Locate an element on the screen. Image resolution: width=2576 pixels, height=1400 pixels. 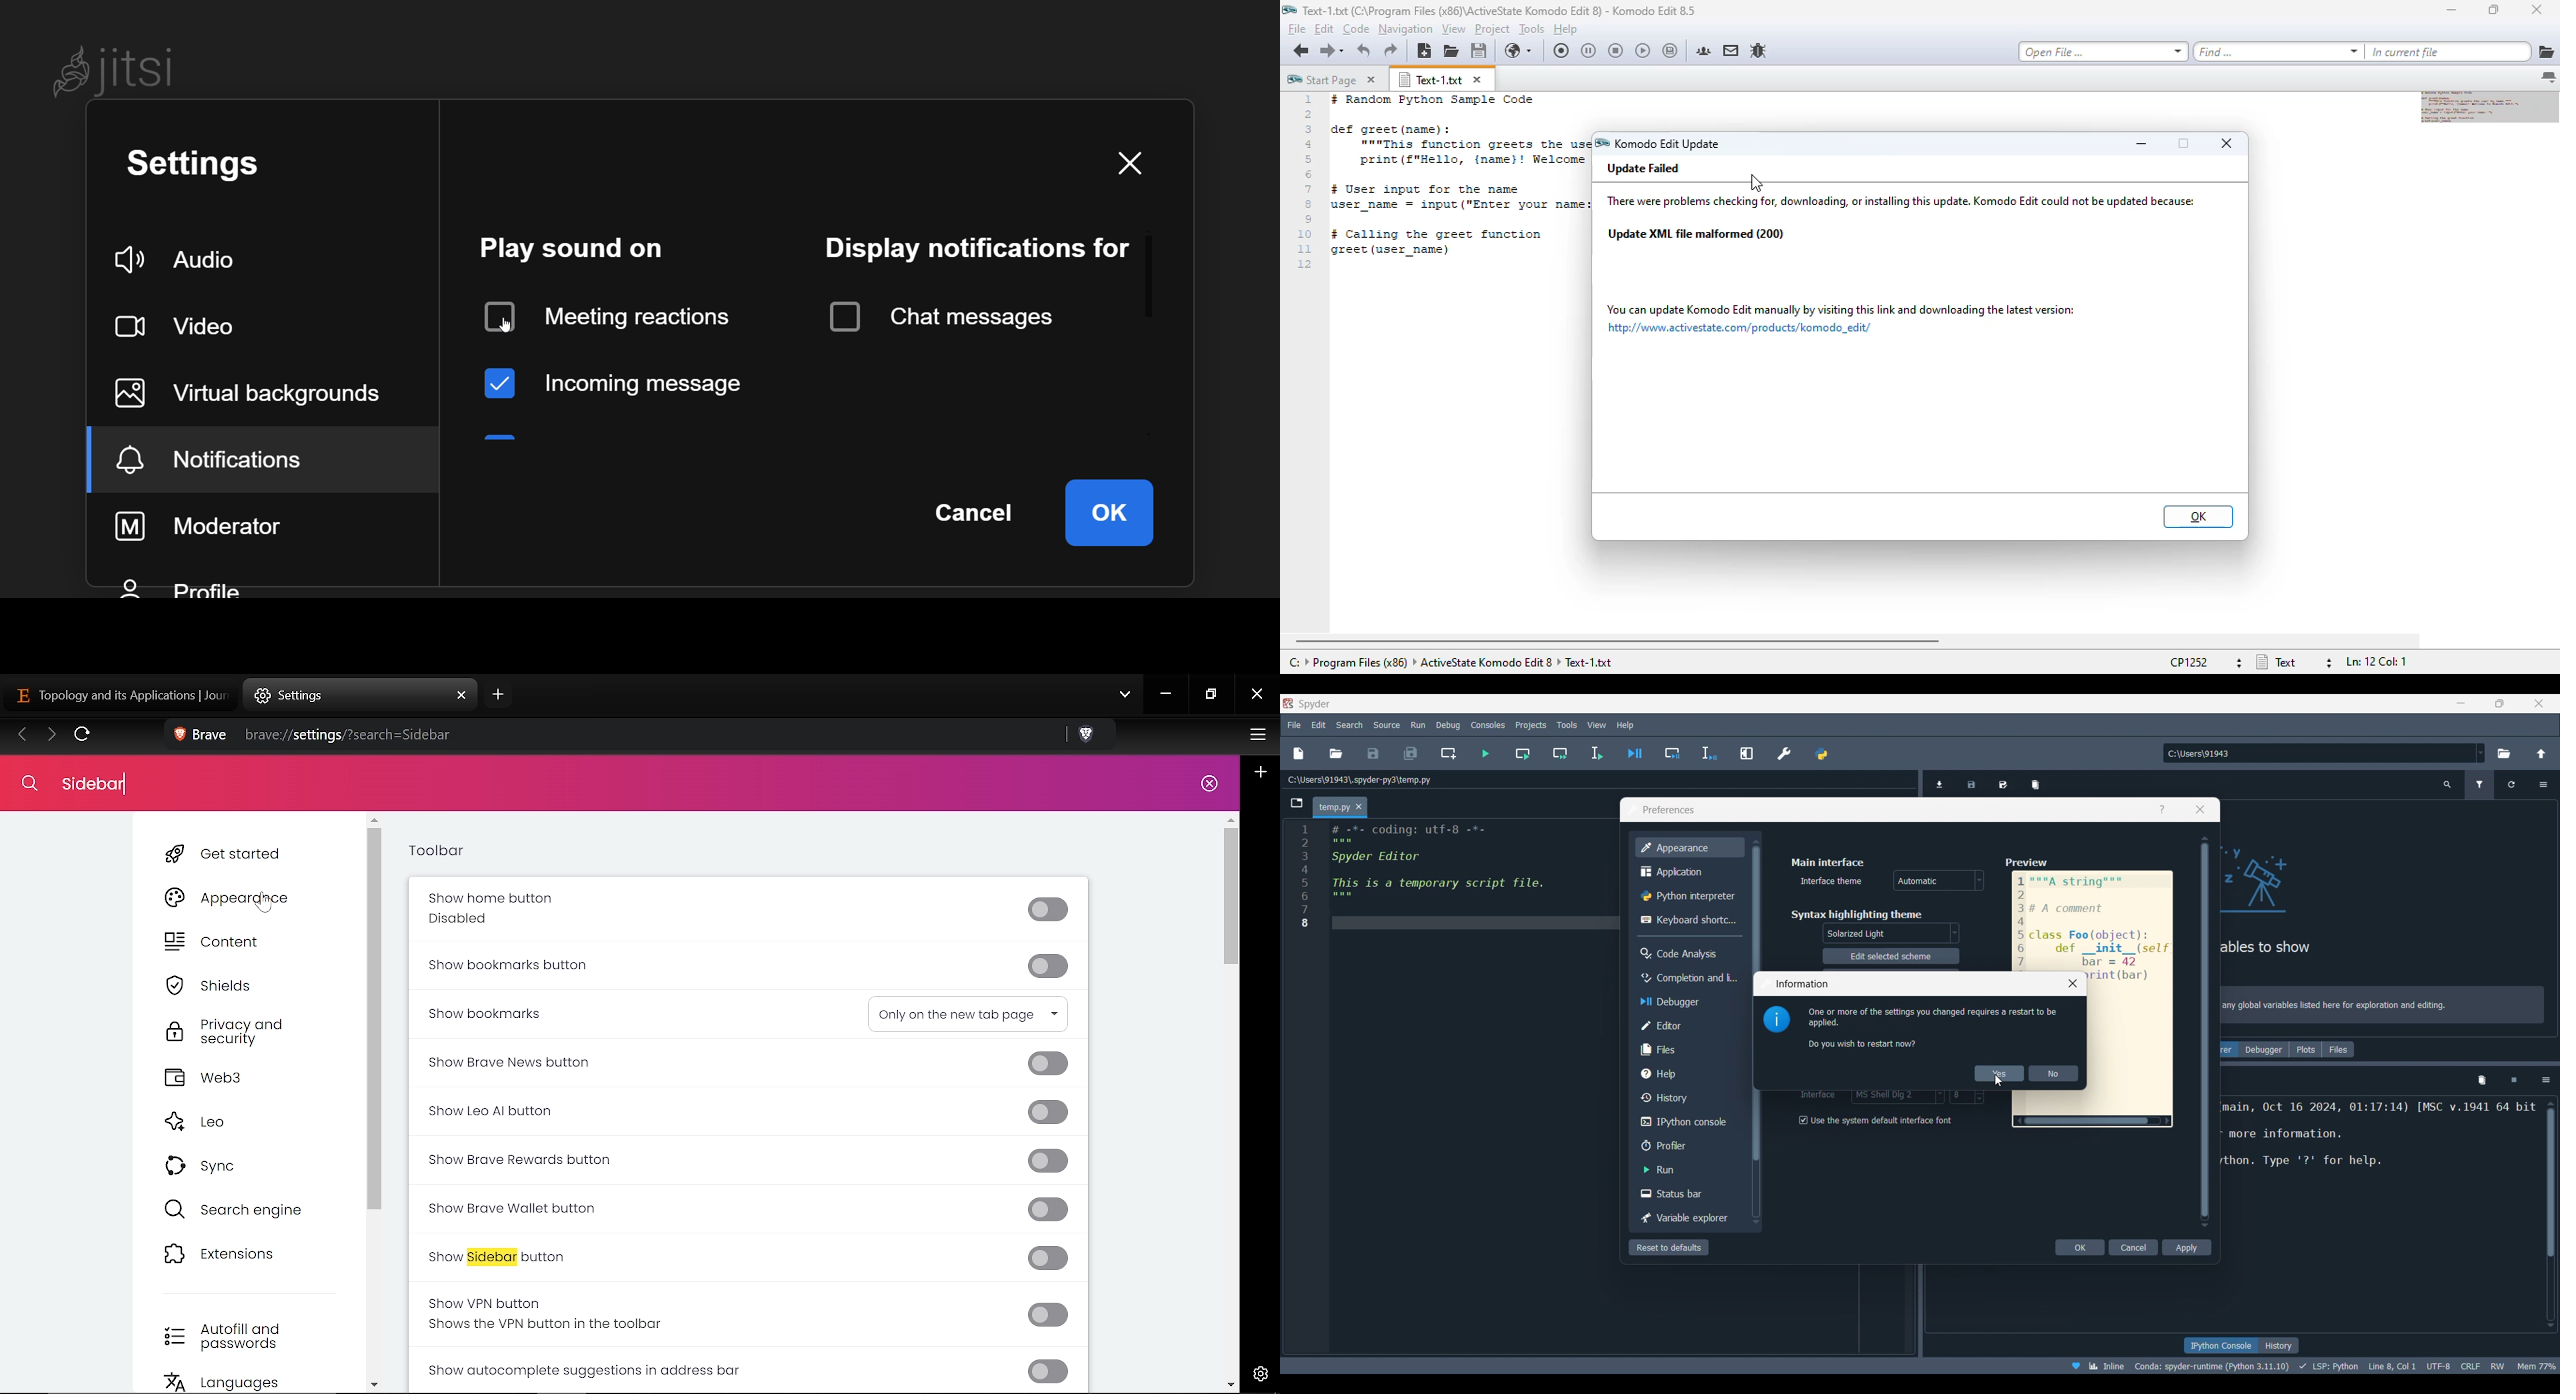
Completion and linting is located at coordinates (1688, 978).